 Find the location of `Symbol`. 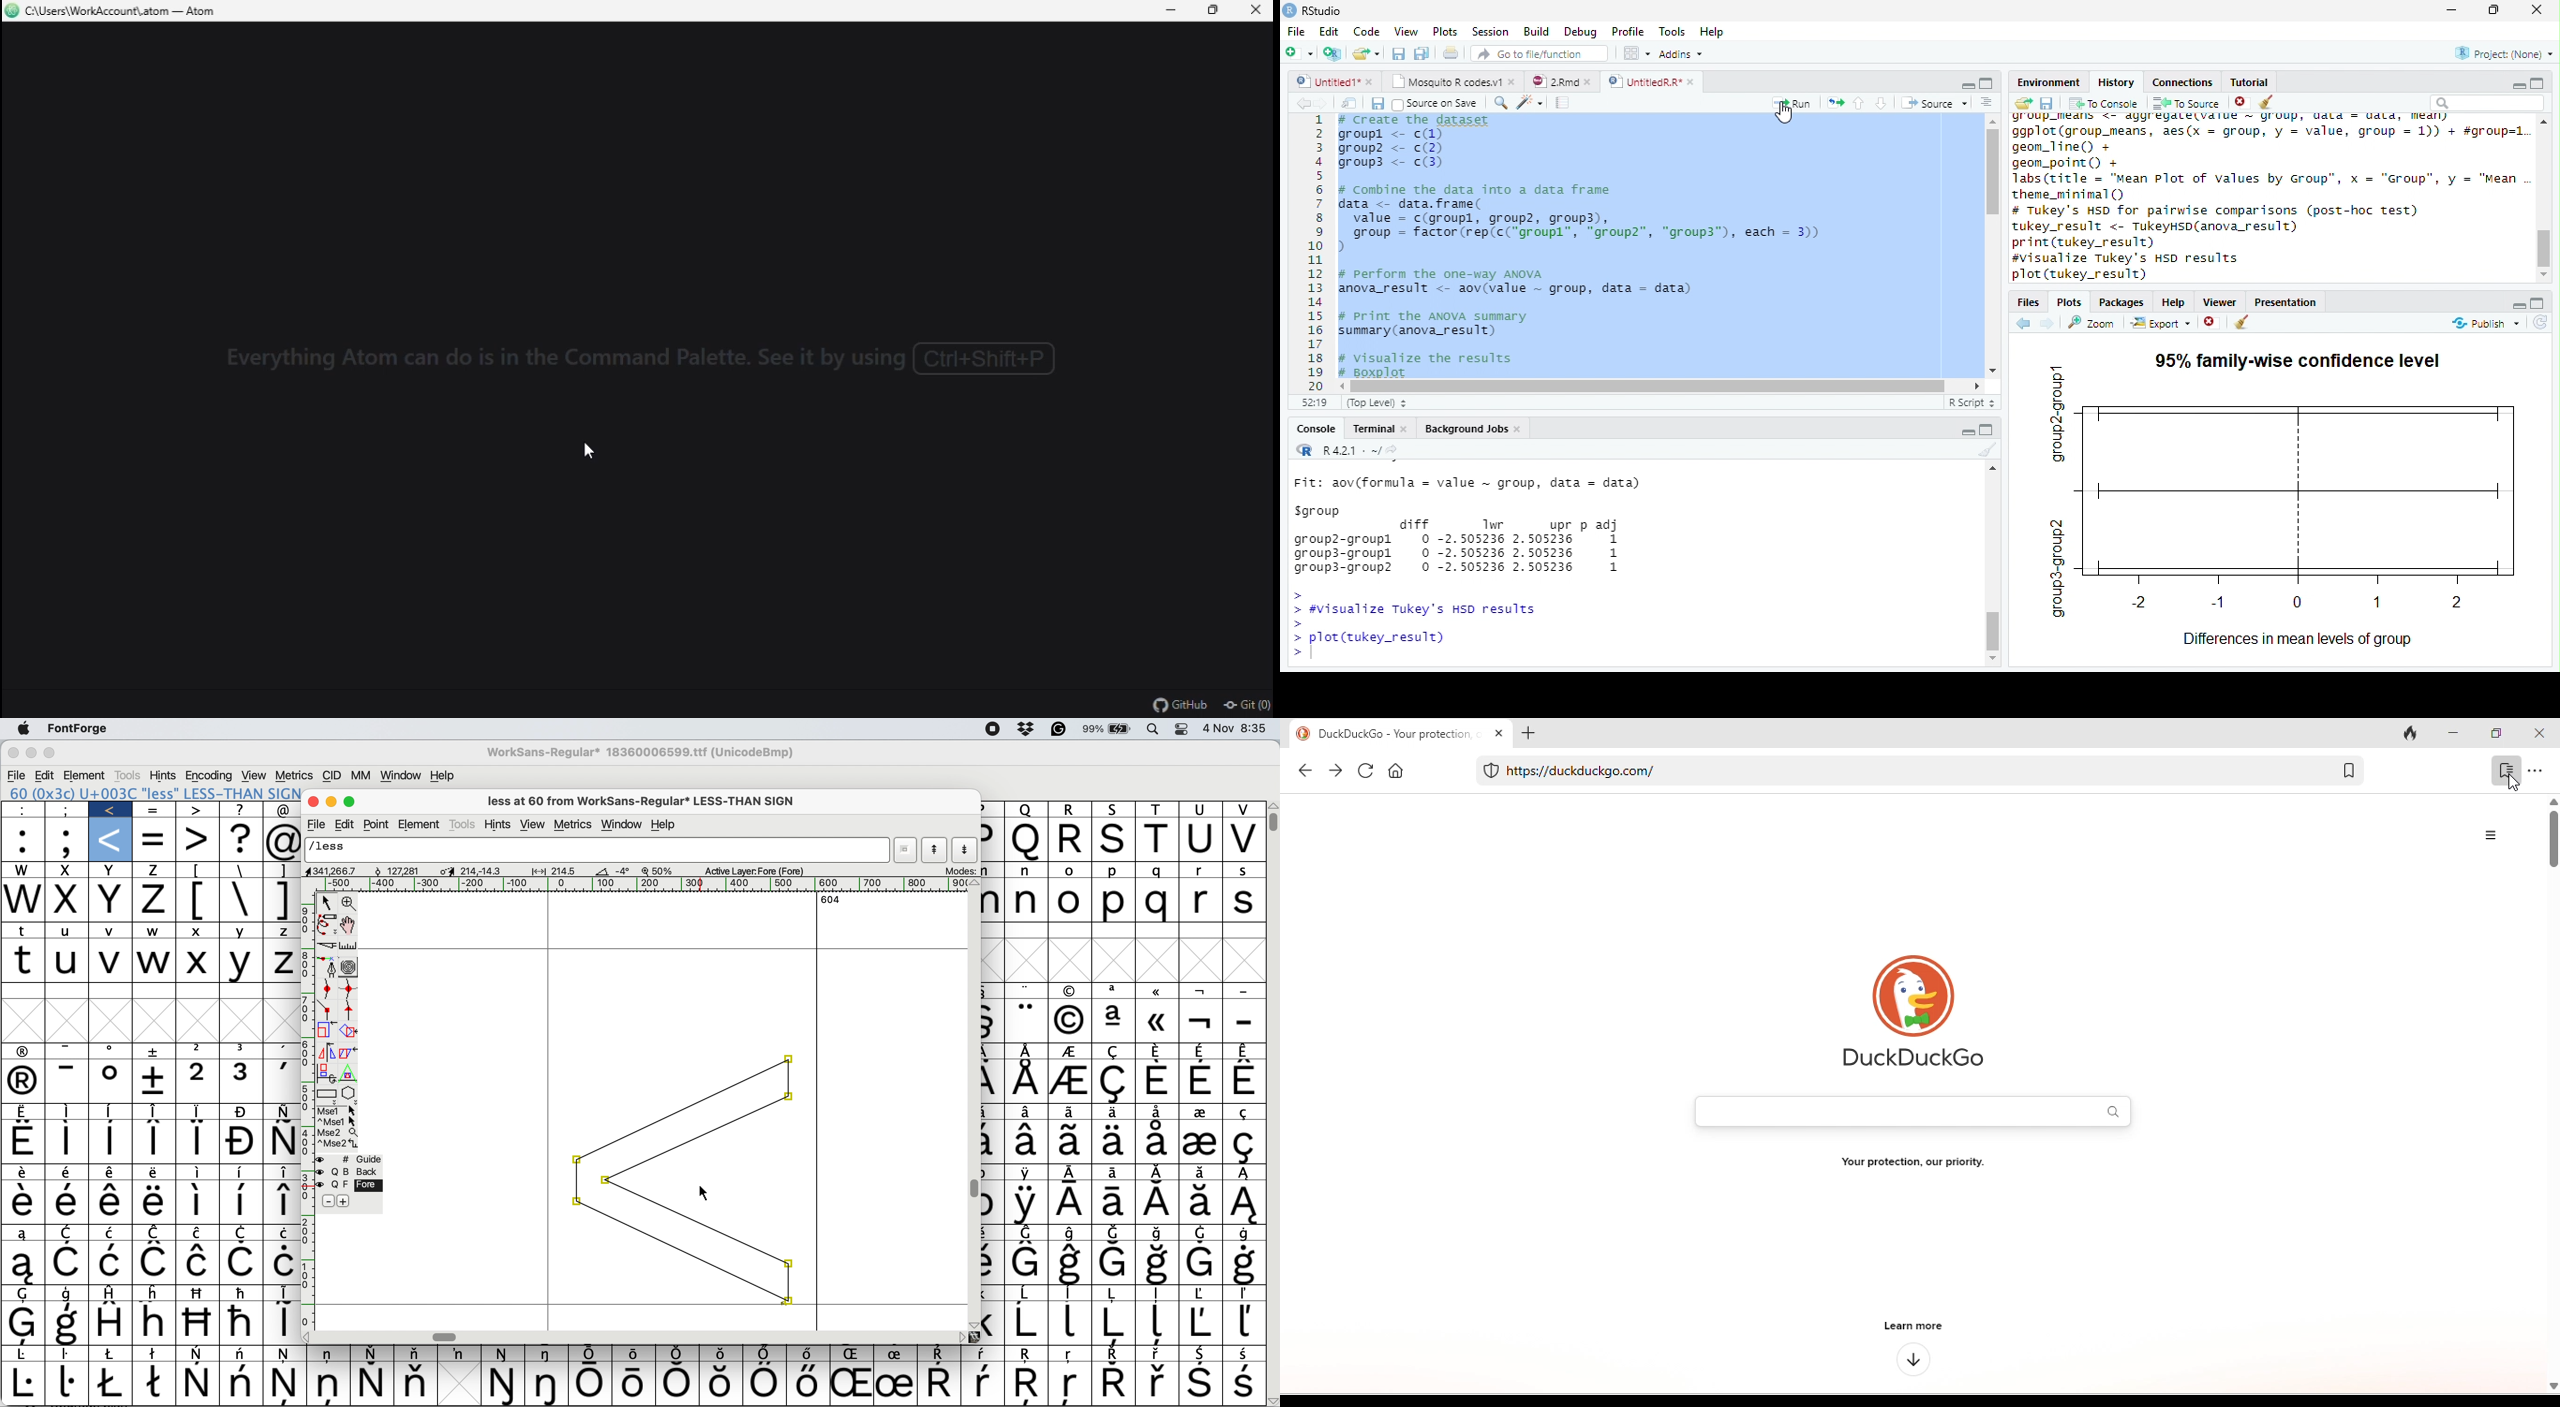

Symbol is located at coordinates (24, 1265).